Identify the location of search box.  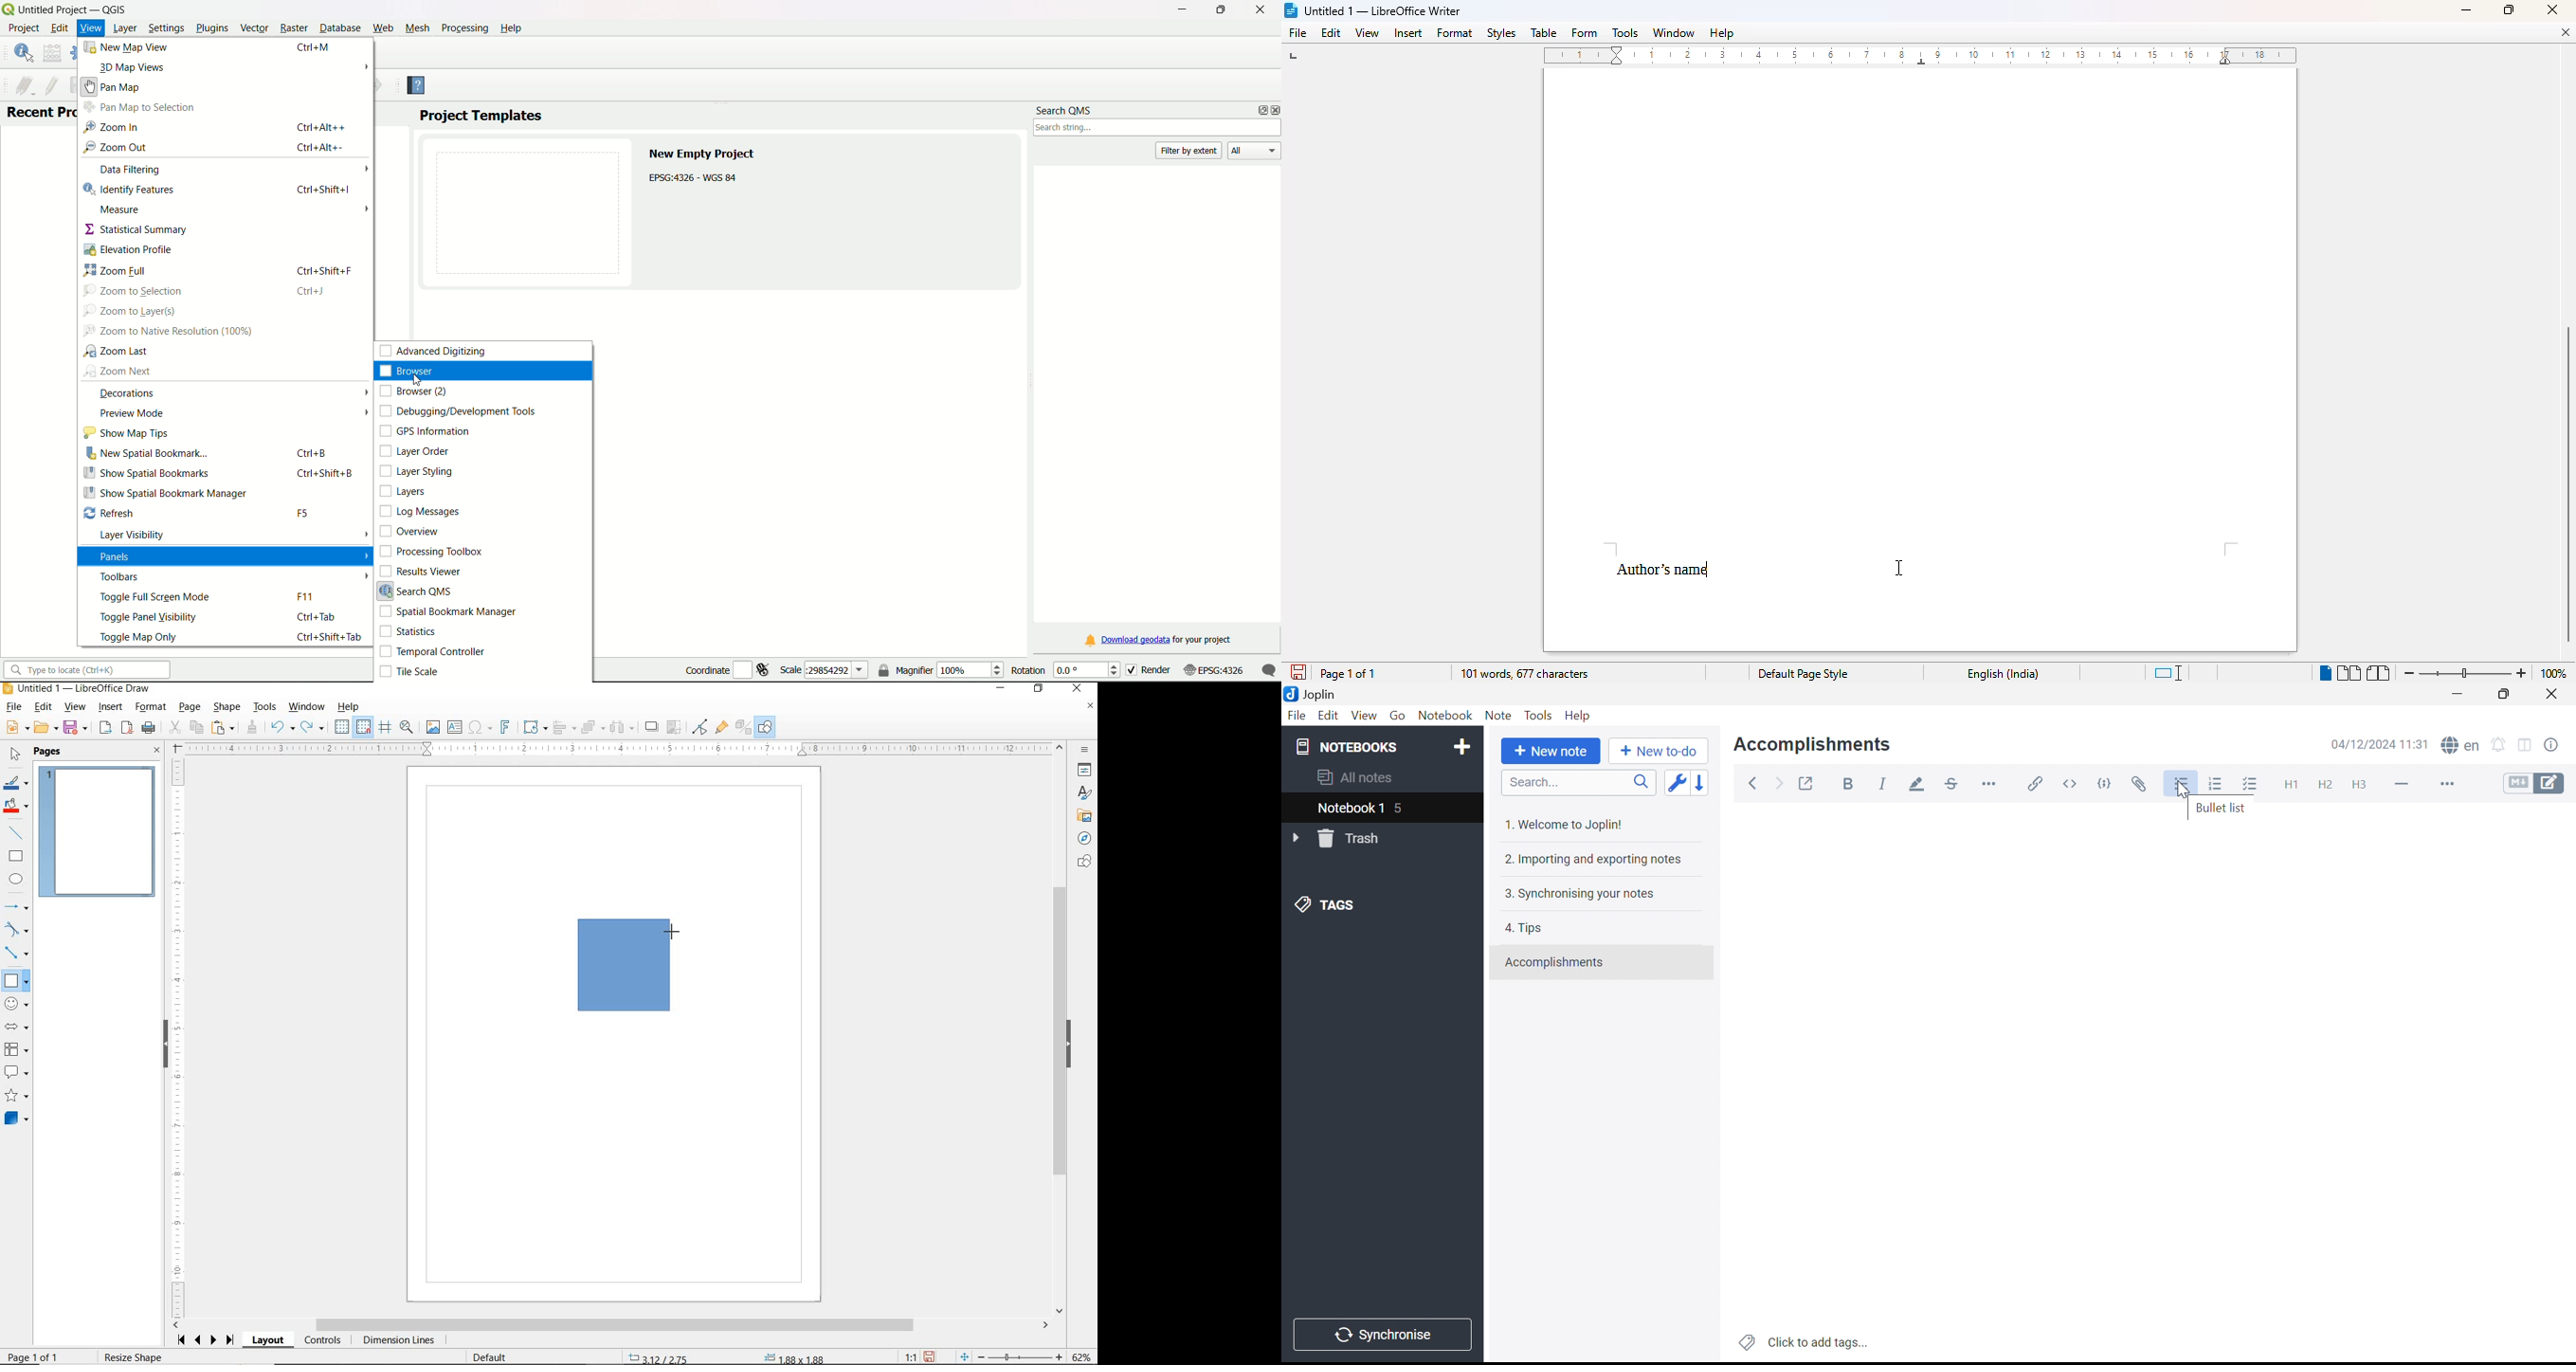
(1158, 128).